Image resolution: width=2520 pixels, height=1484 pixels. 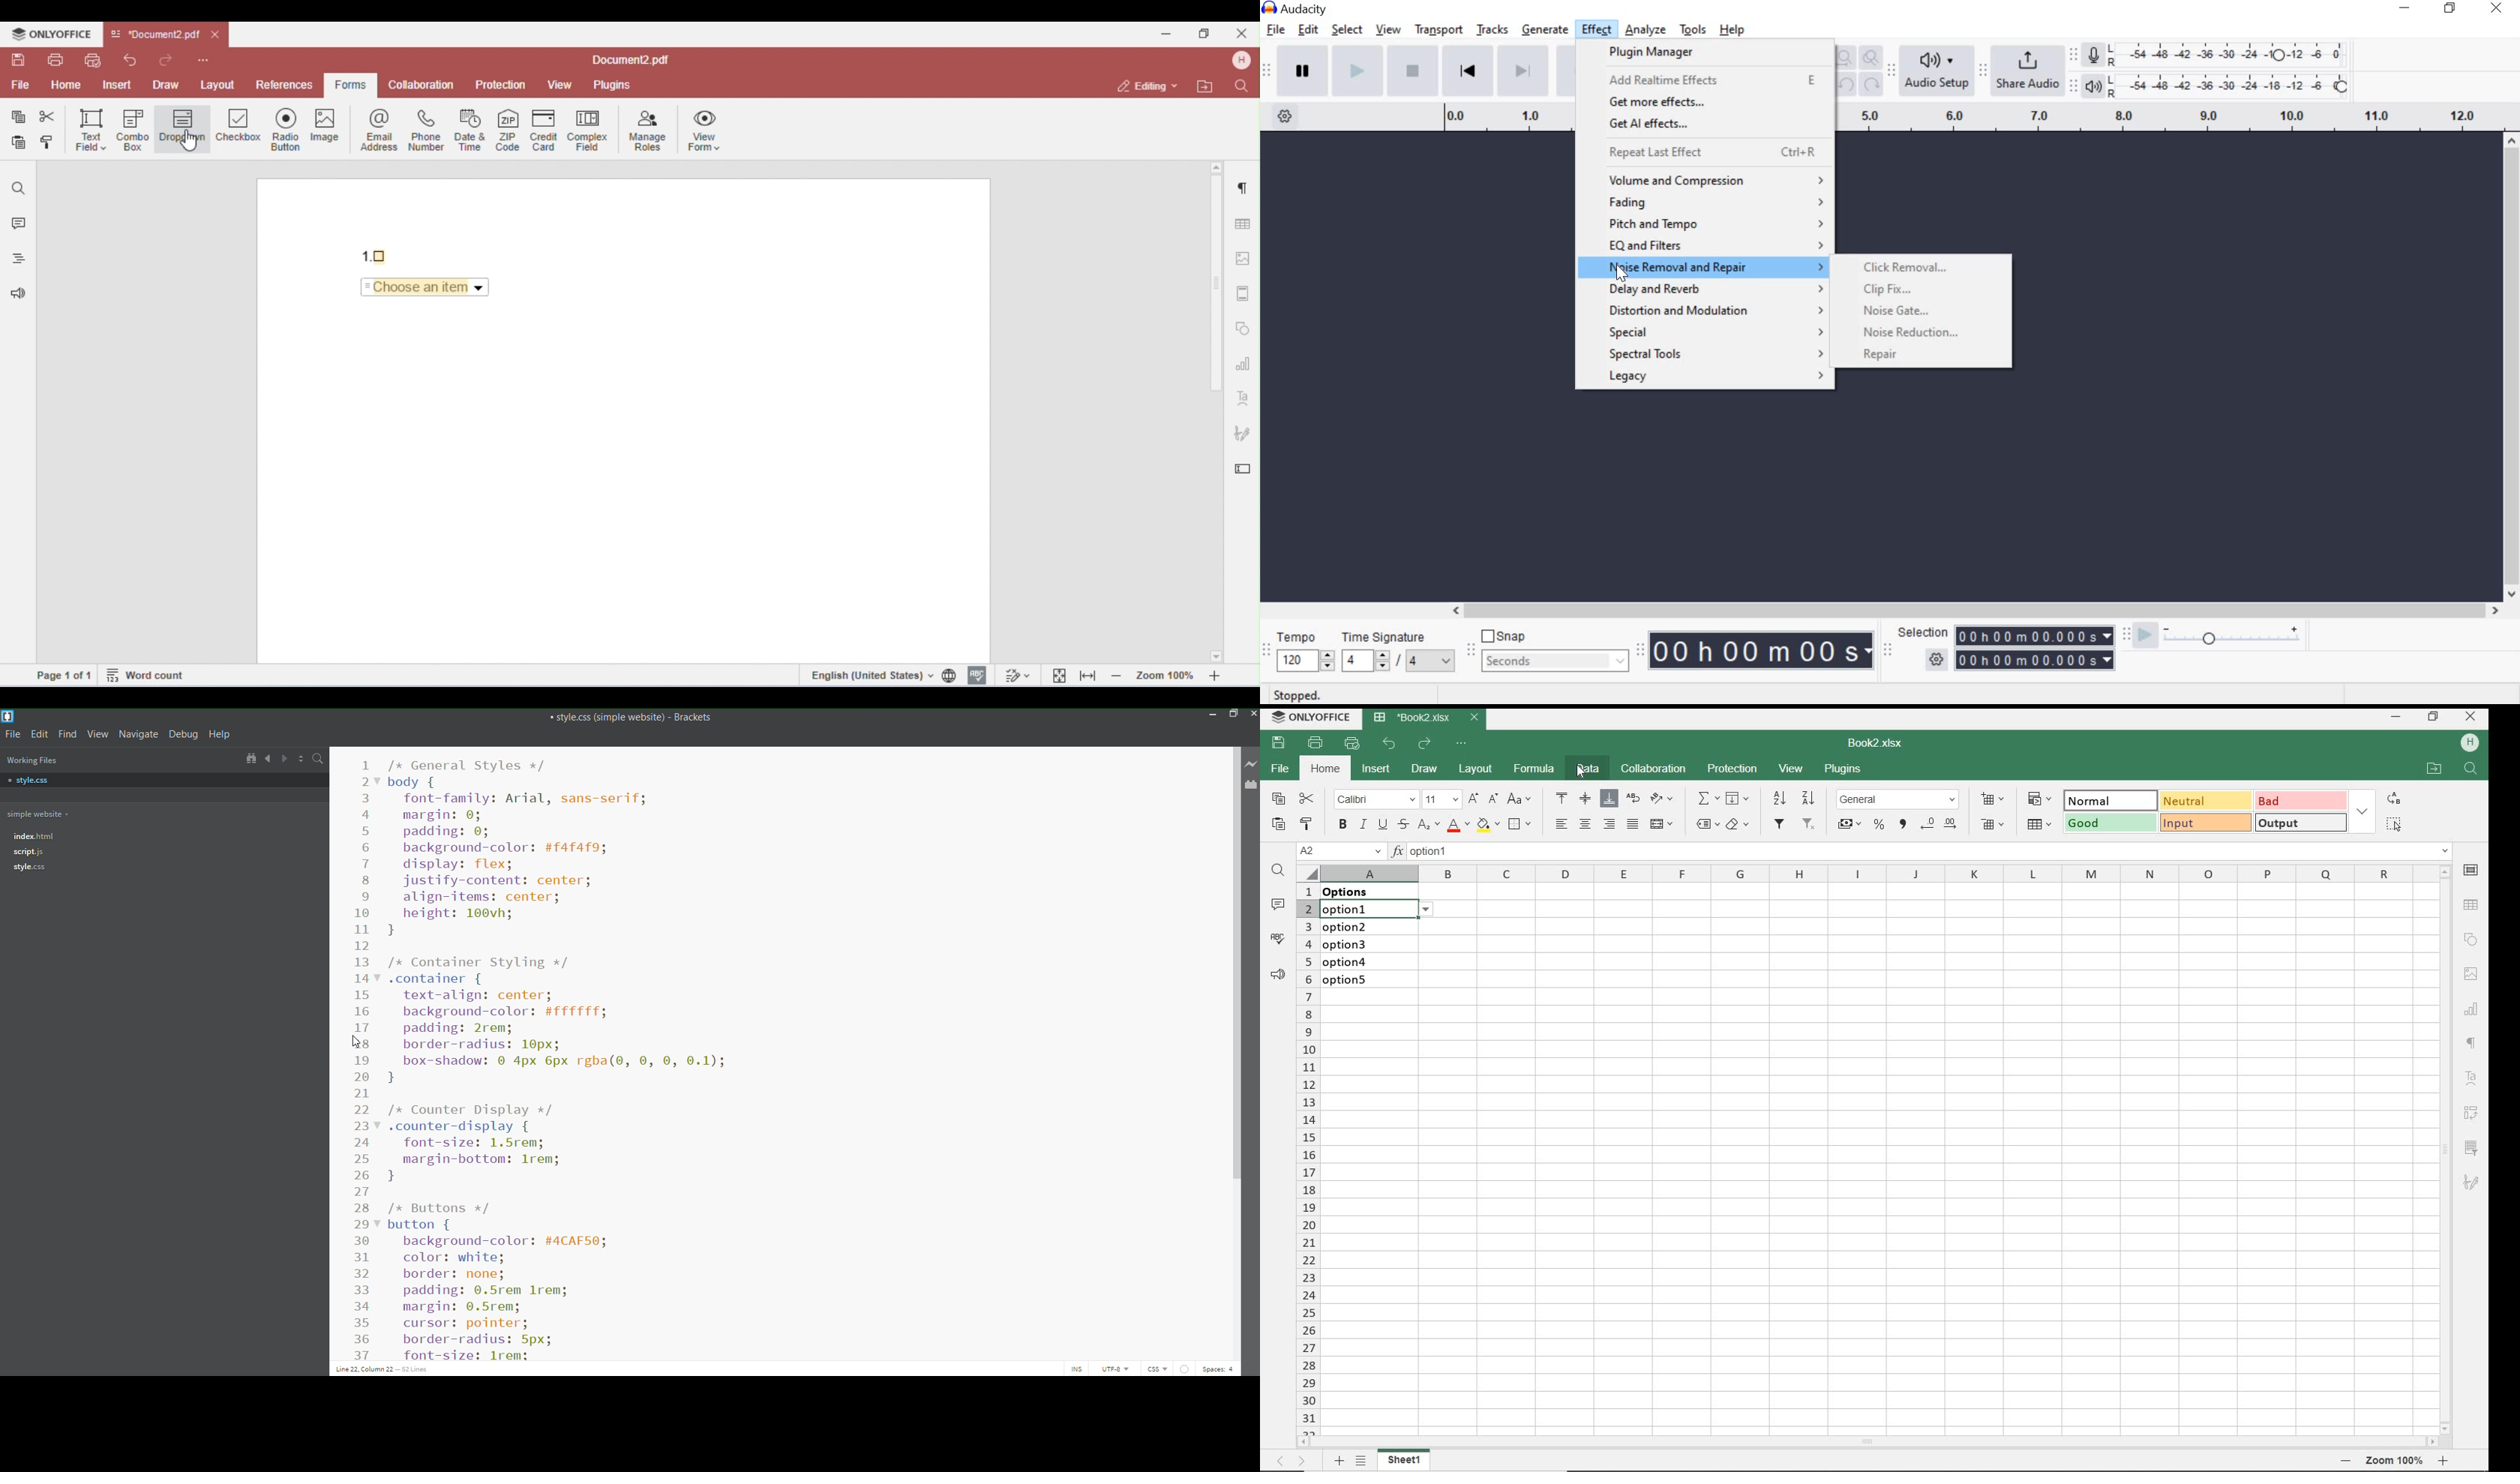 What do you see at coordinates (1716, 355) in the screenshot?
I see `special tools` at bounding box center [1716, 355].